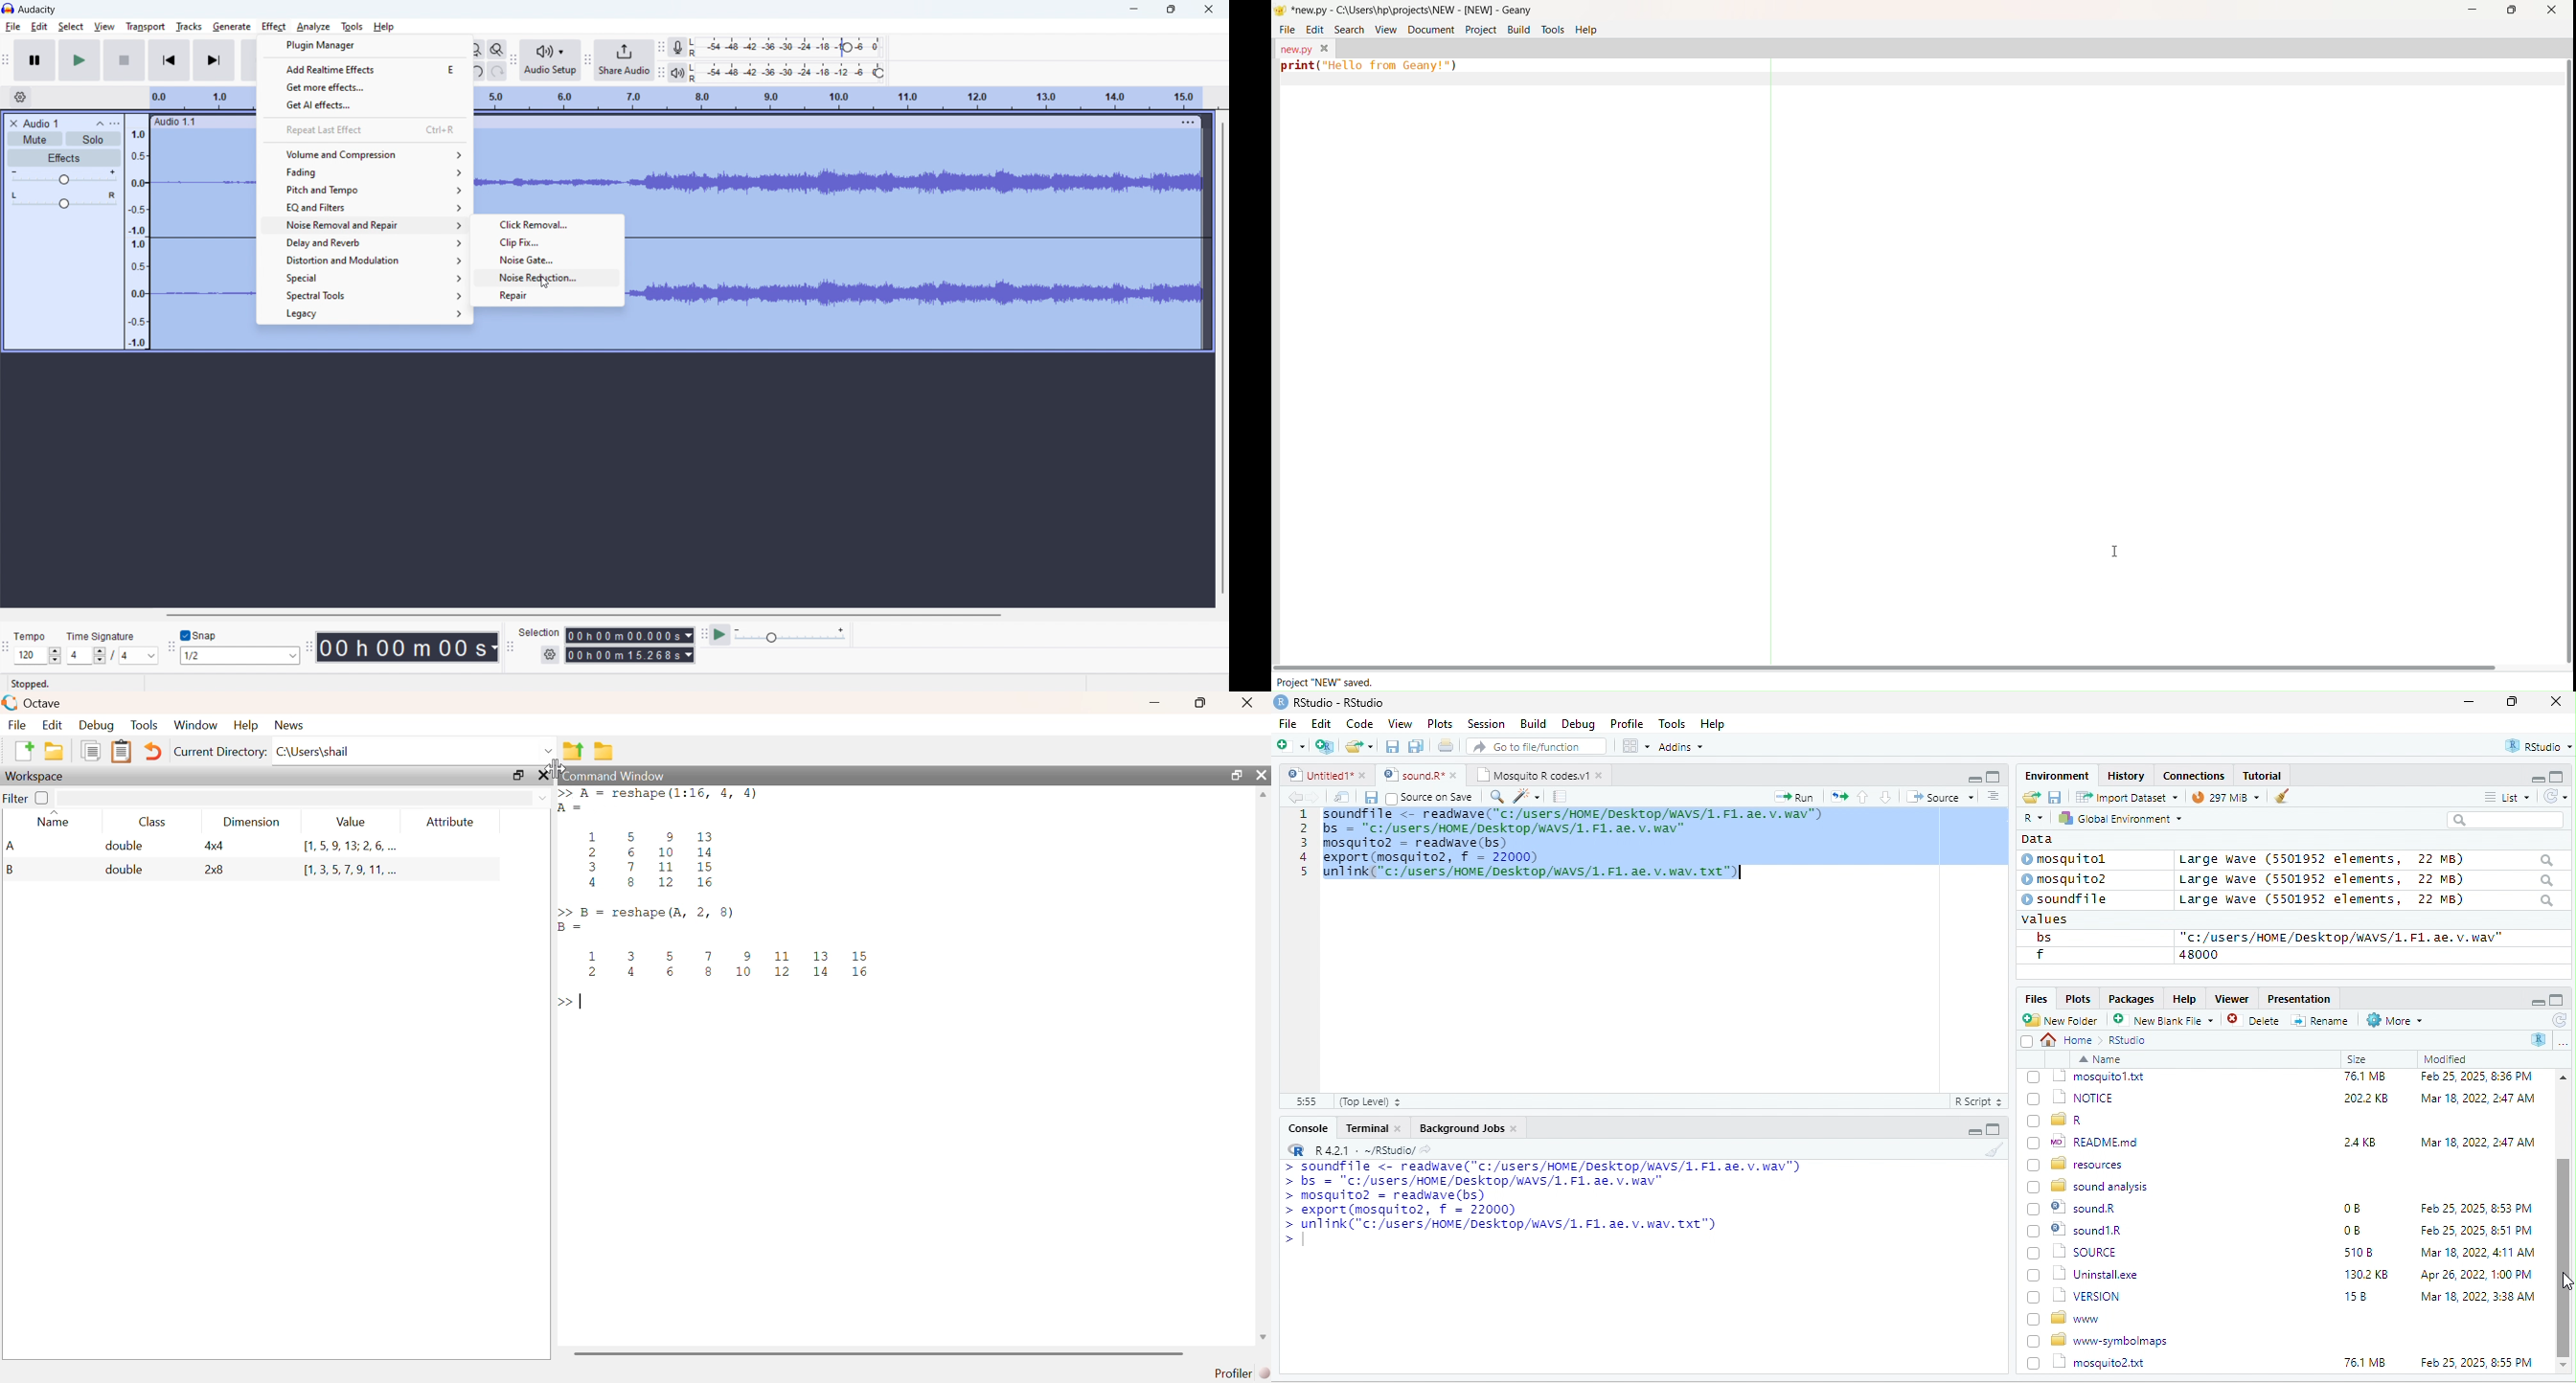  What do you see at coordinates (2196, 774) in the screenshot?
I see `clases` at bounding box center [2196, 774].